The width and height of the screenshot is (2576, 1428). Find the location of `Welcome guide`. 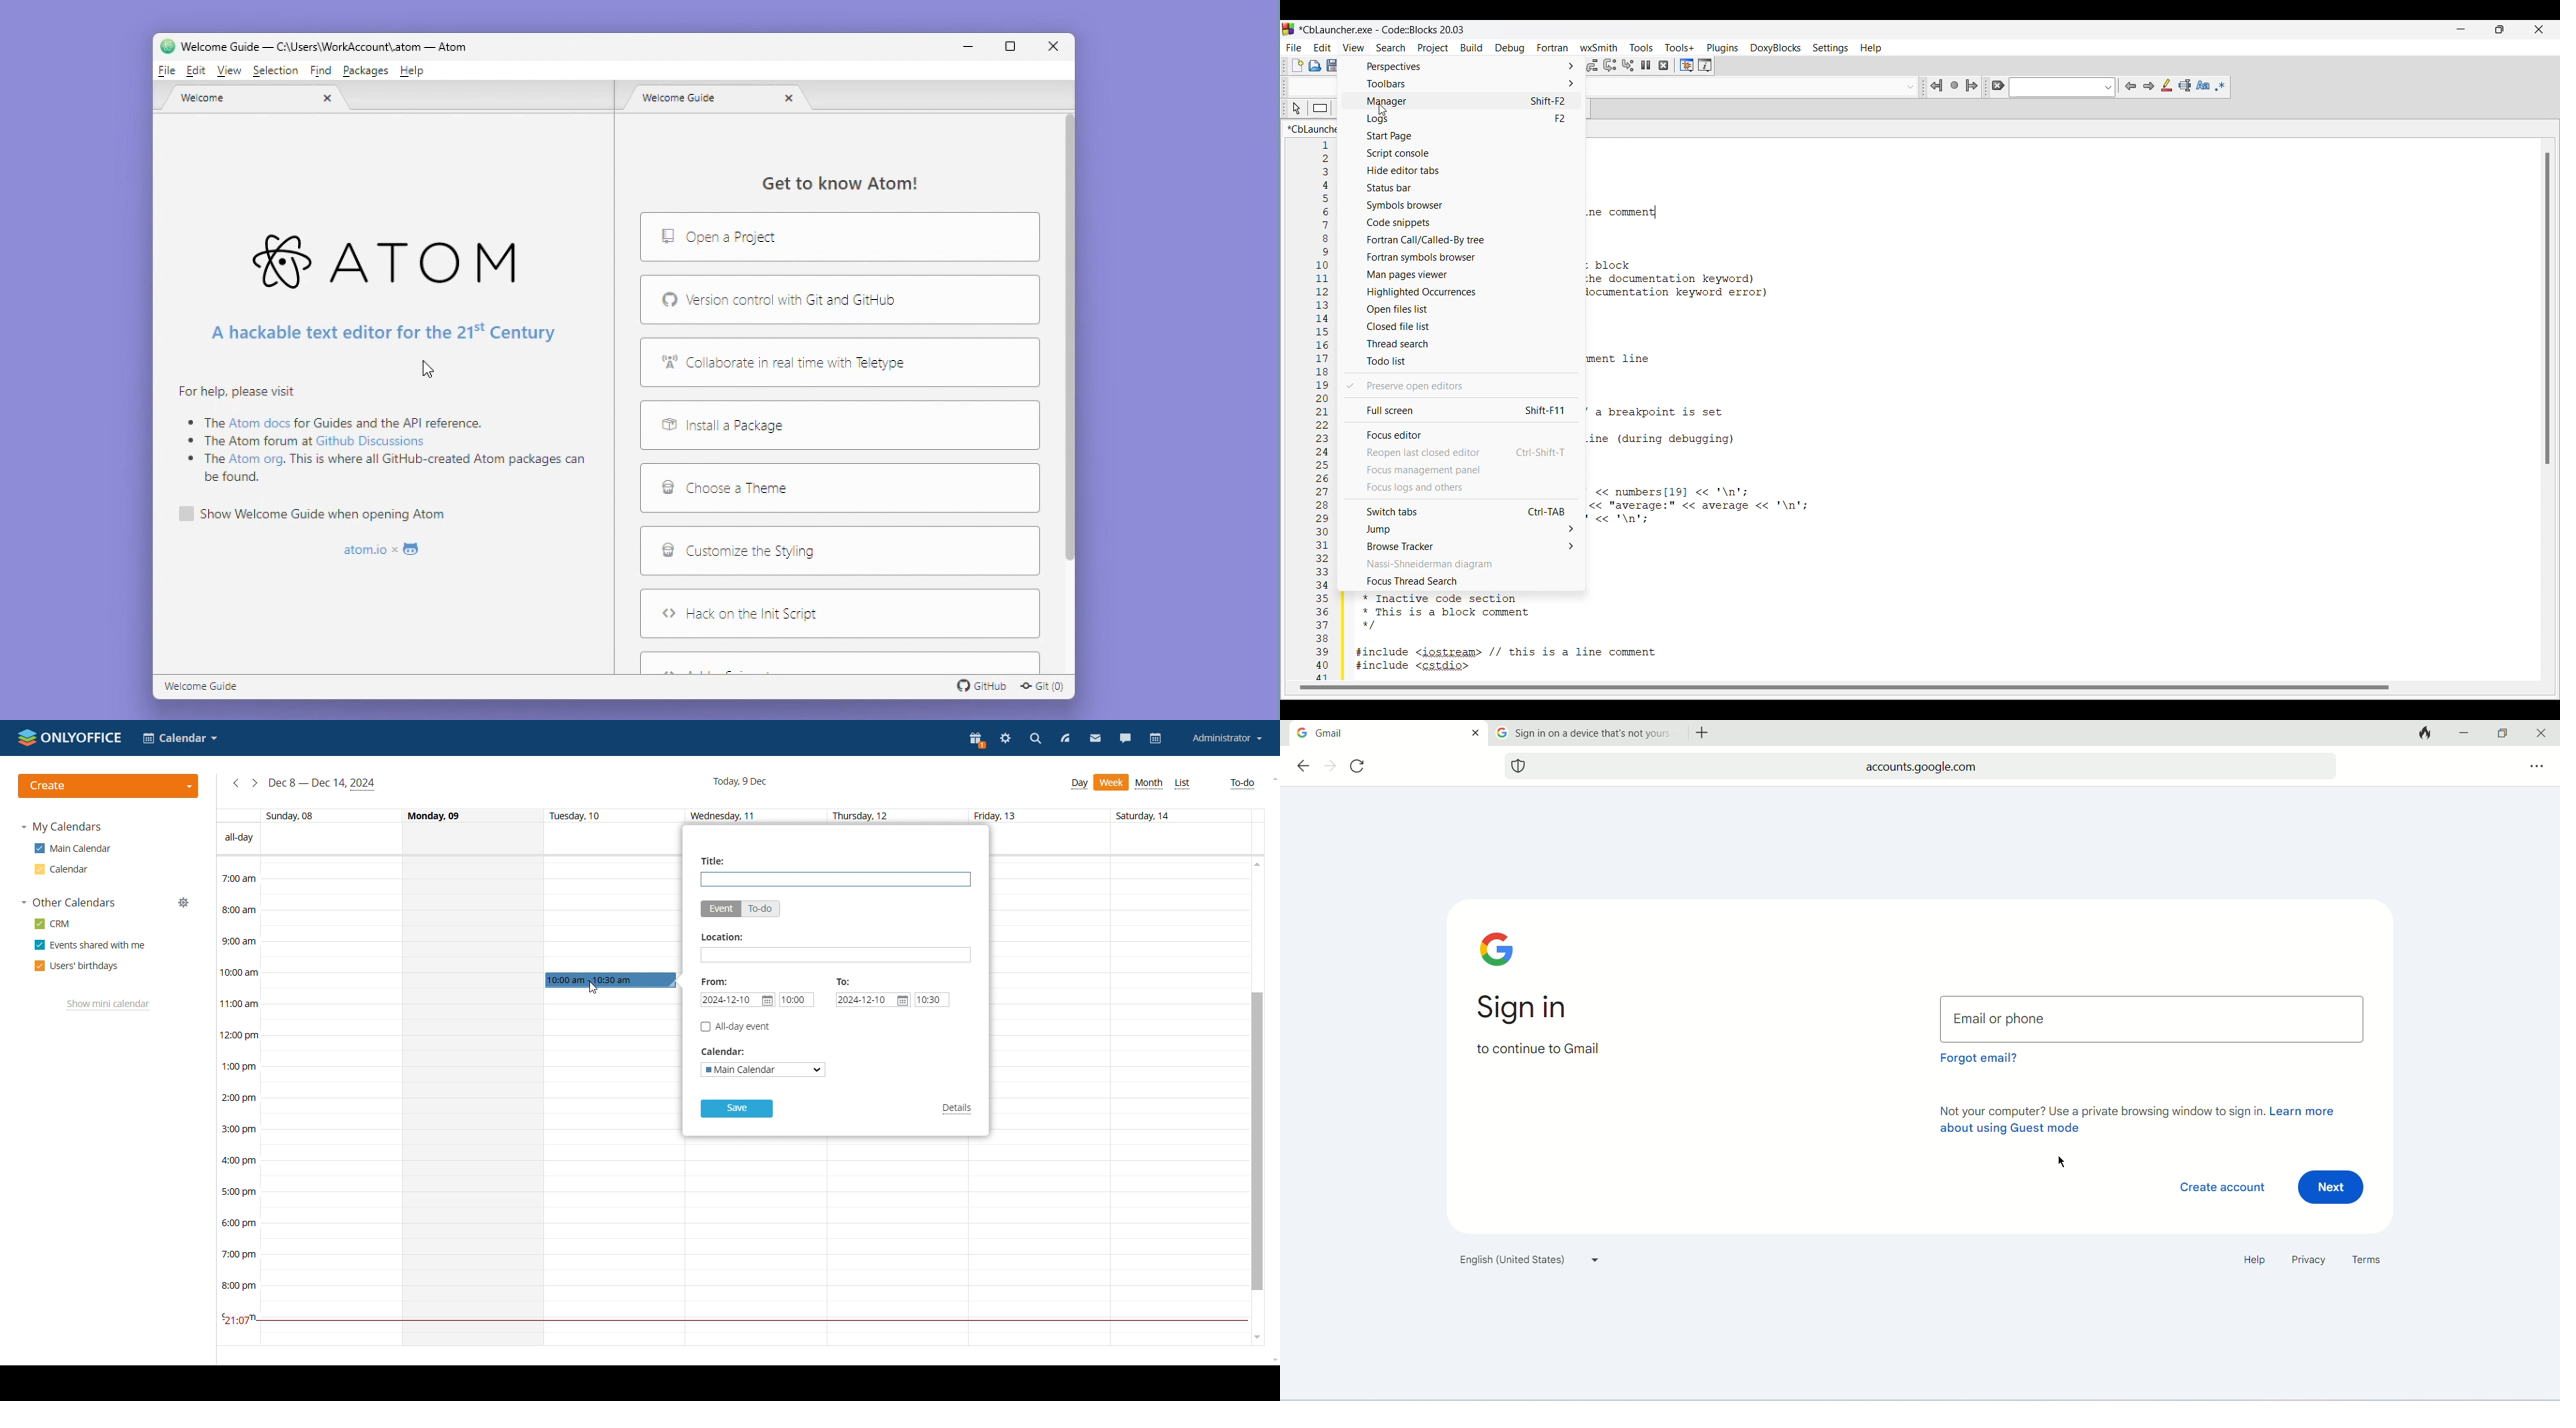

Welcome guide is located at coordinates (208, 687).